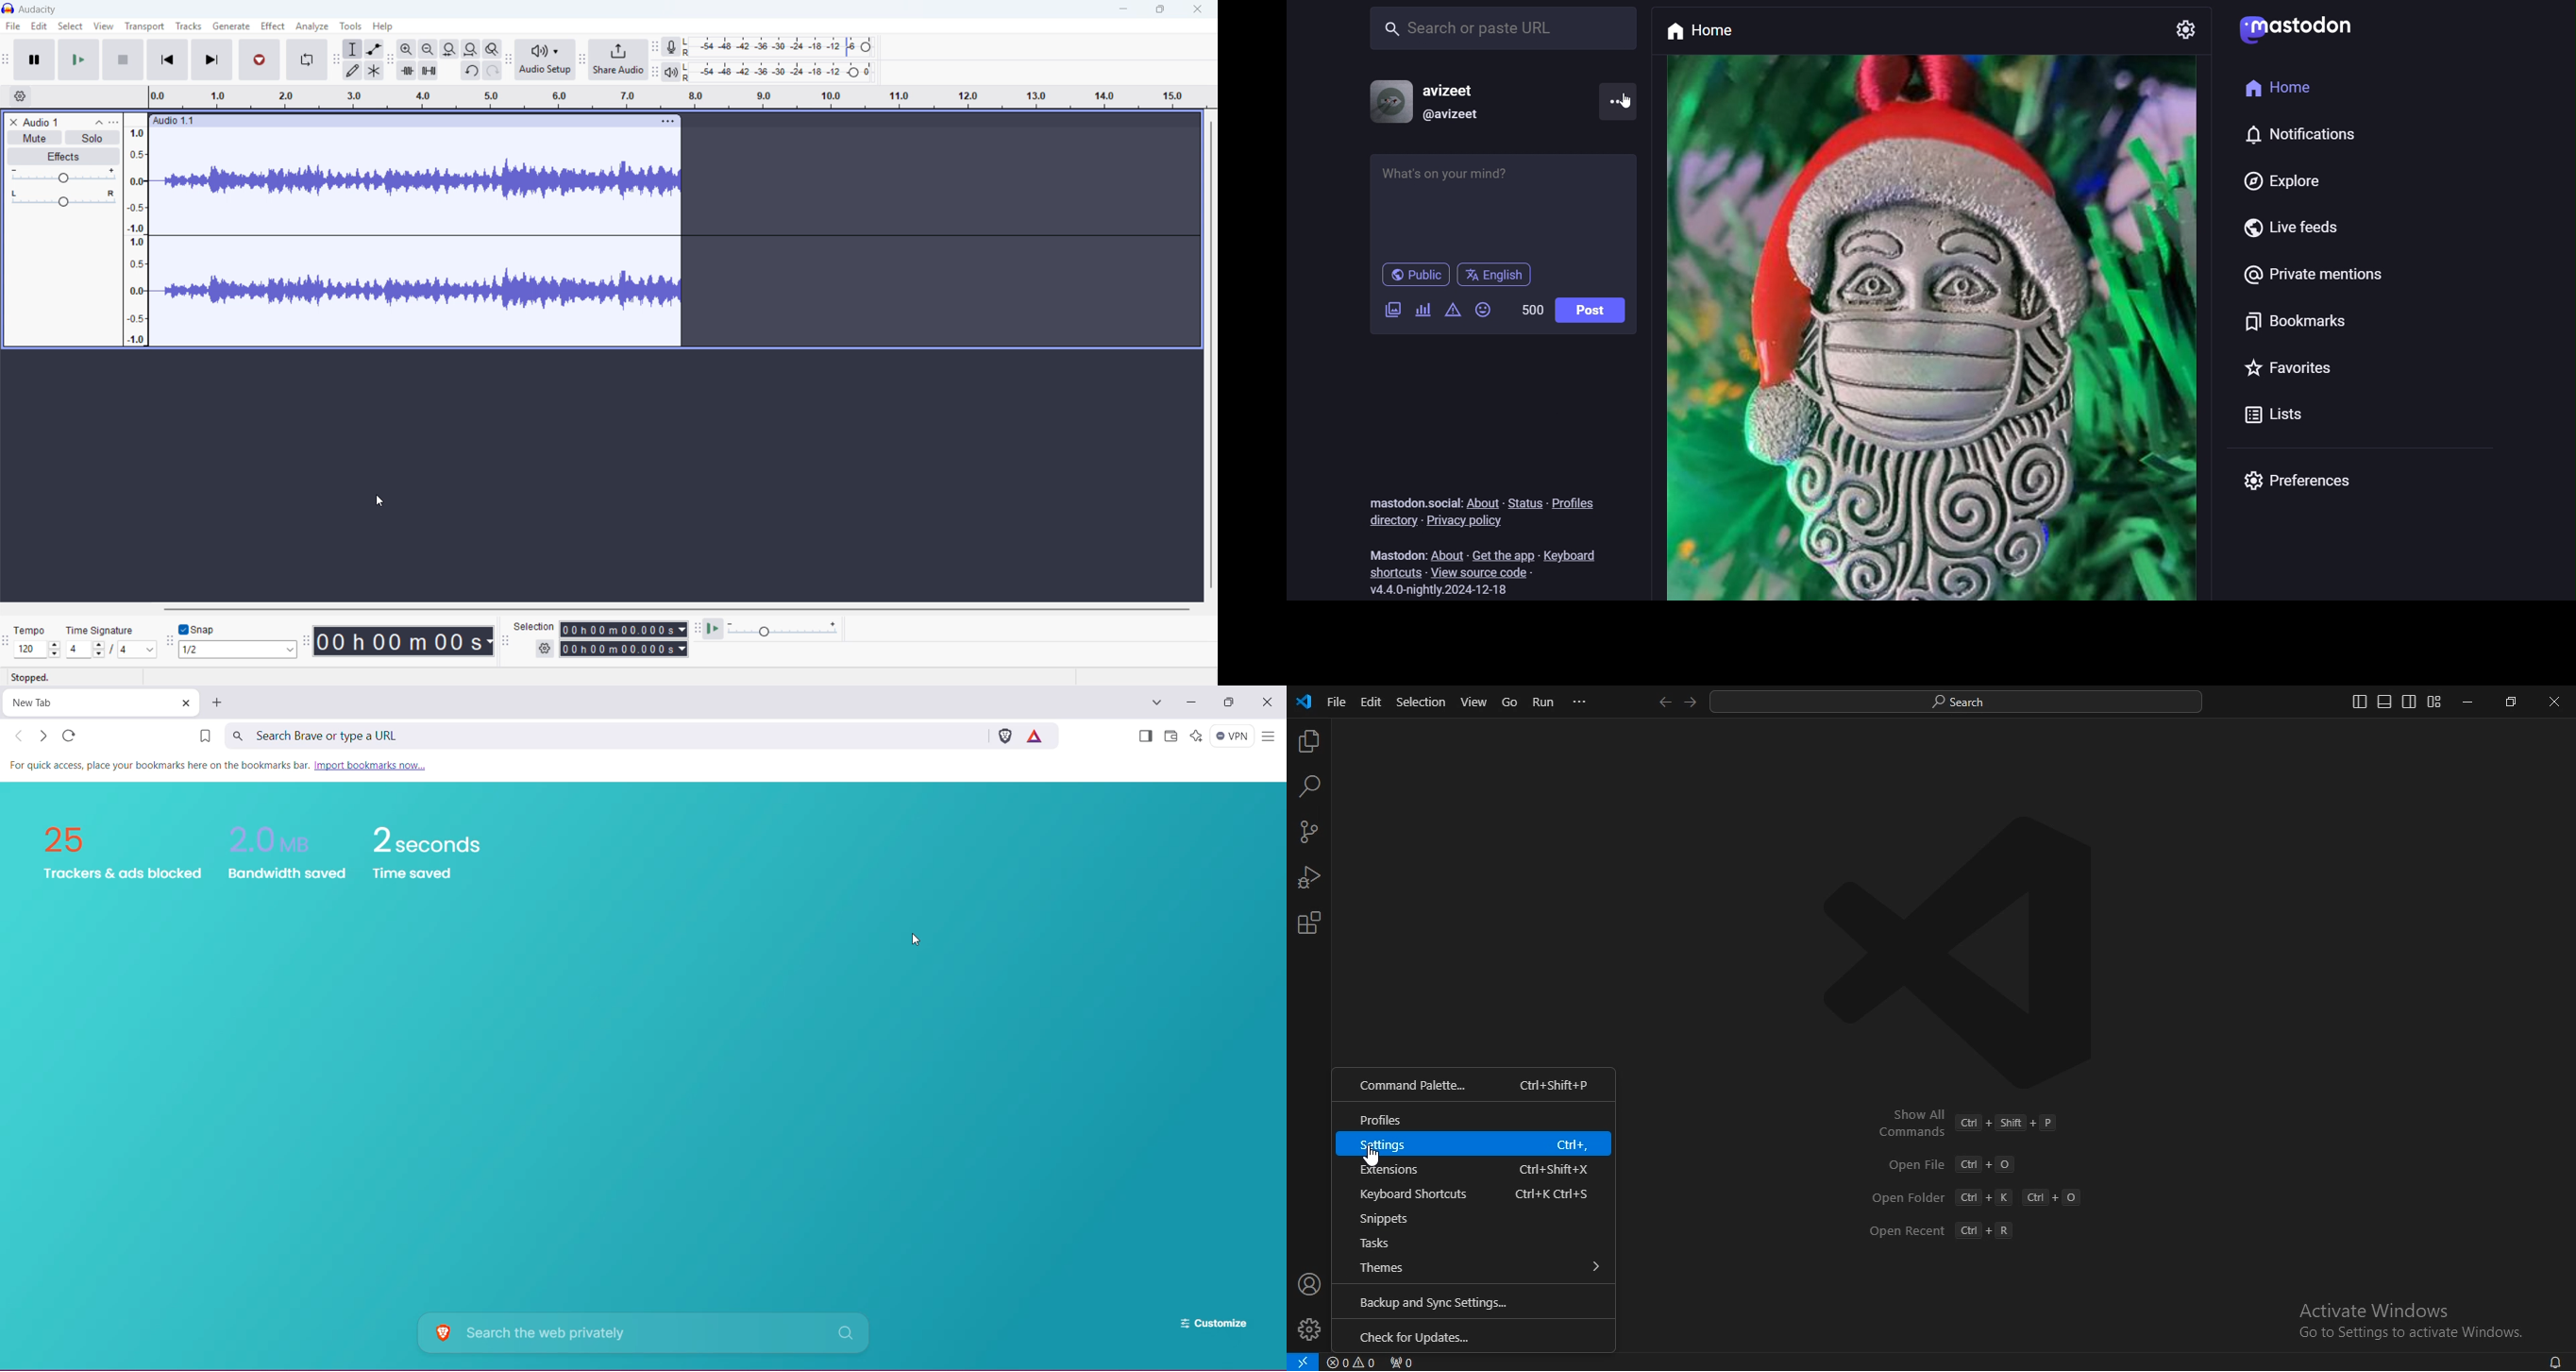  Describe the element at coordinates (407, 48) in the screenshot. I see `Zoom in ` at that location.